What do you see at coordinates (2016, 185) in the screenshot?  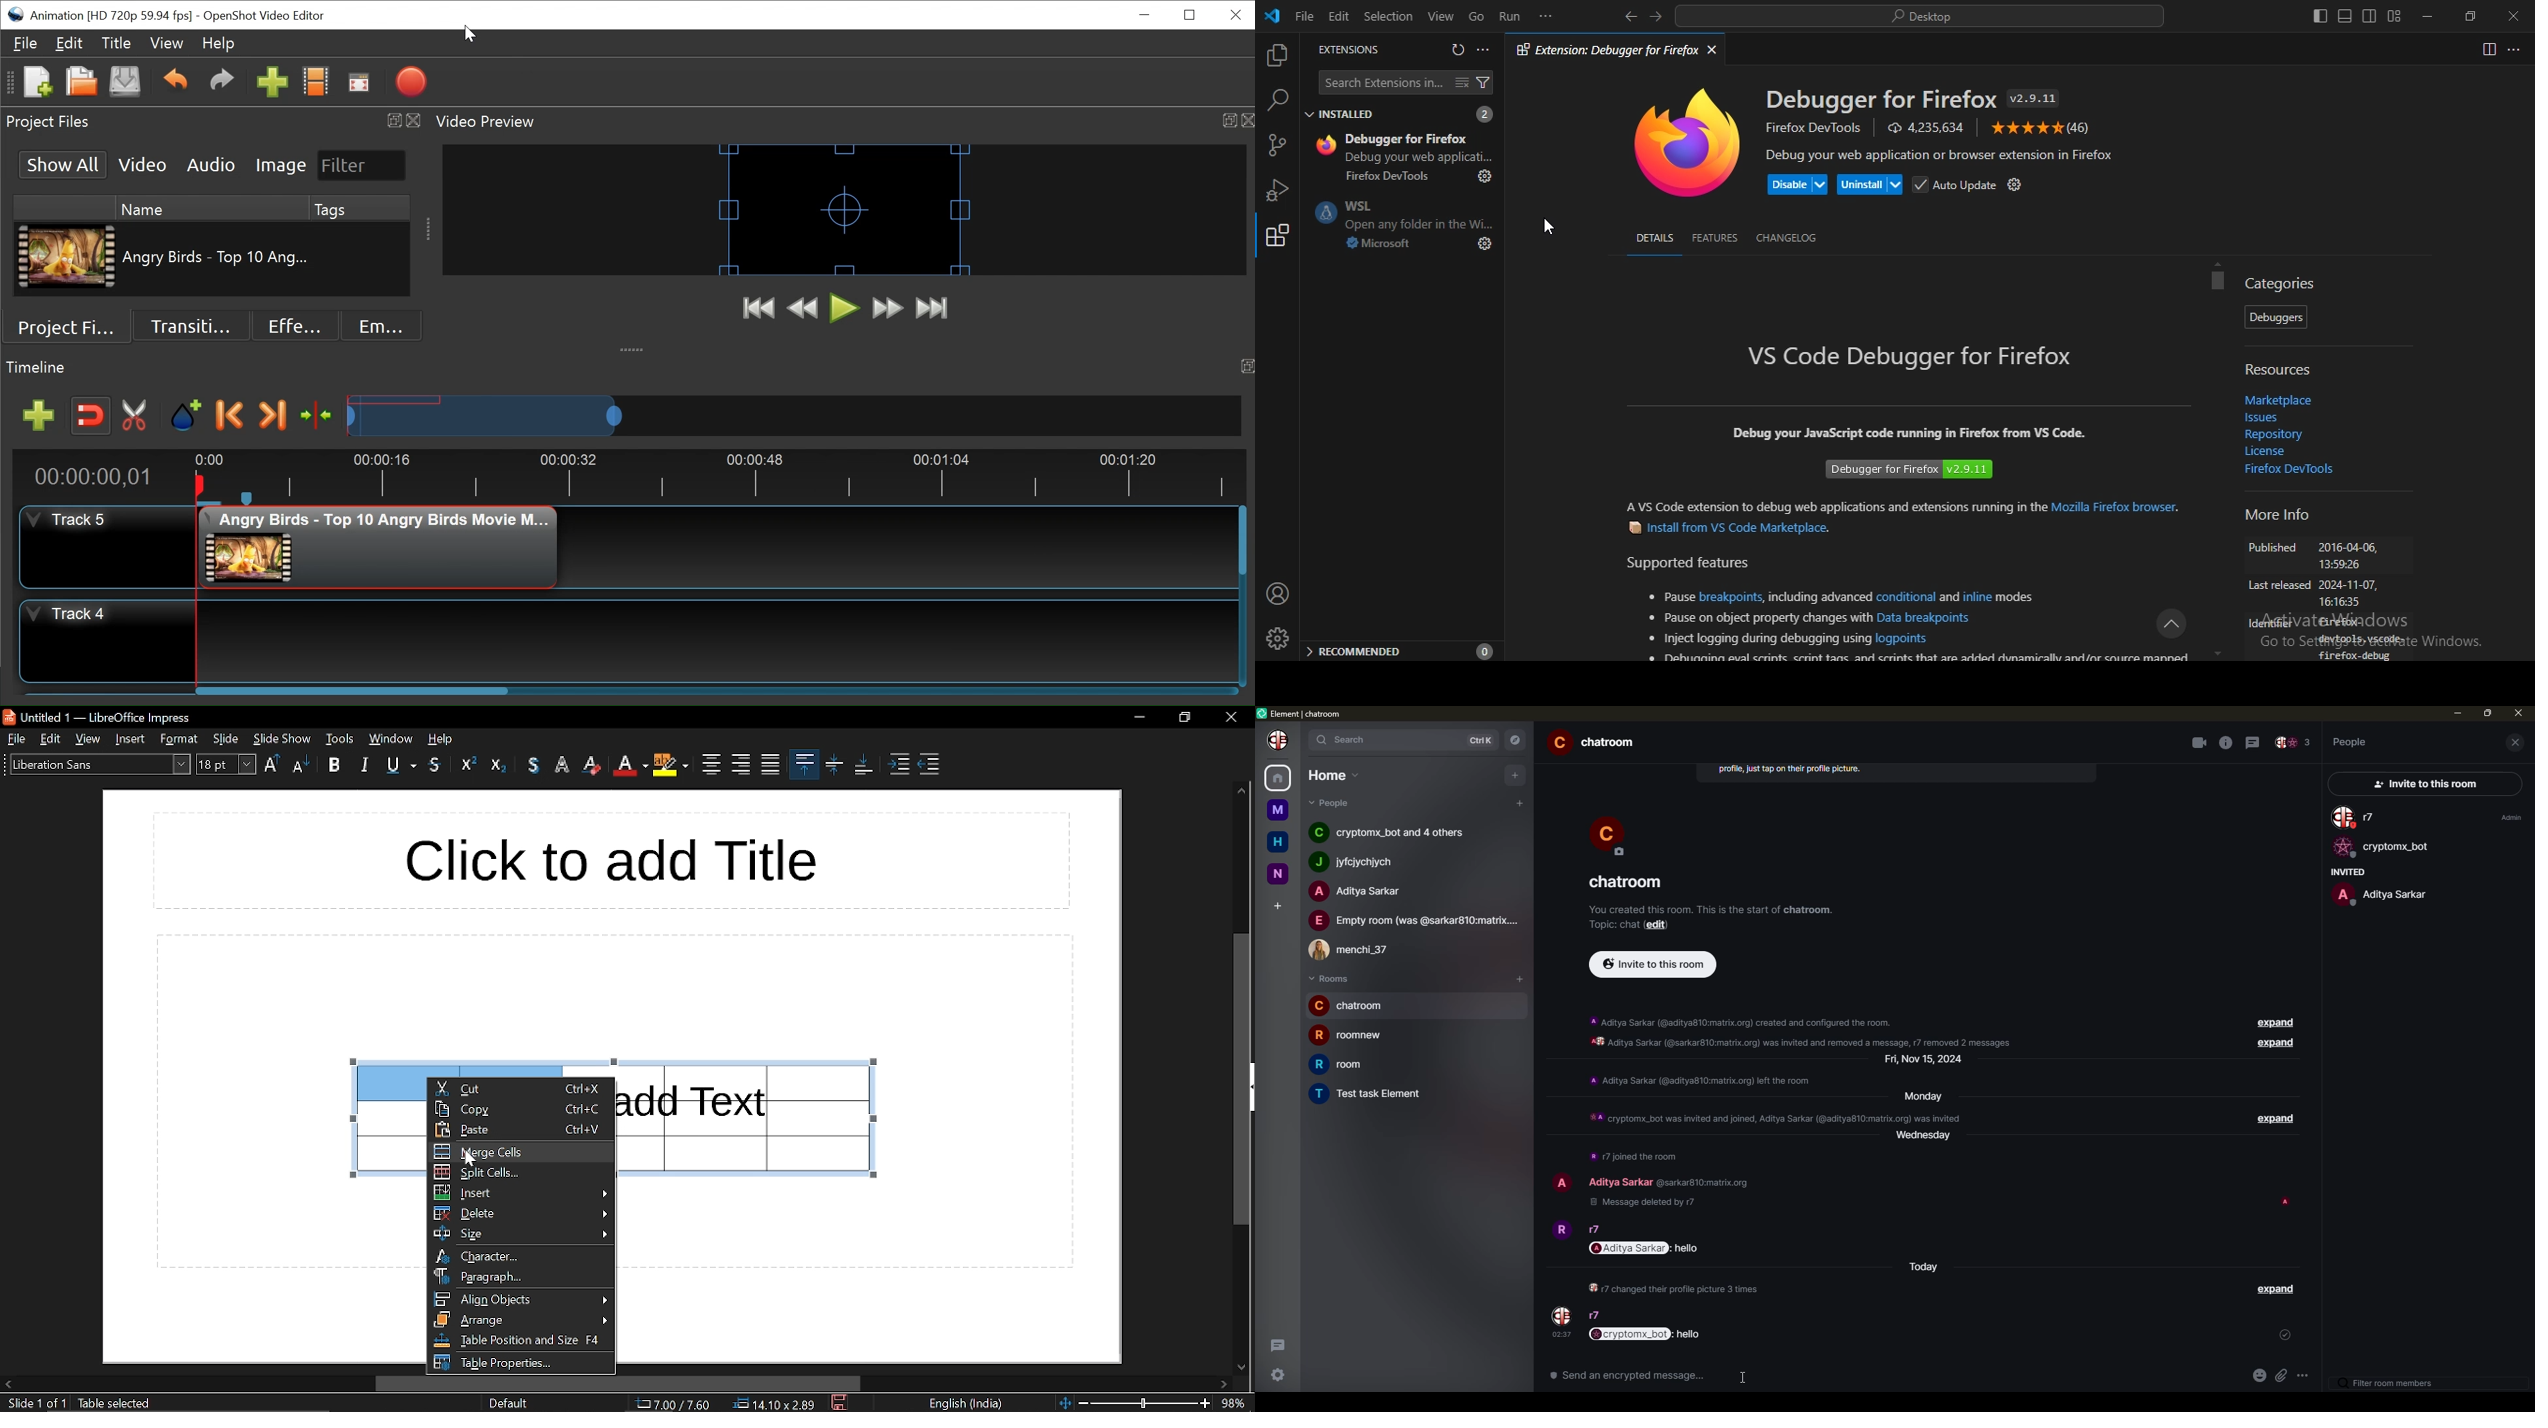 I see `settings` at bounding box center [2016, 185].